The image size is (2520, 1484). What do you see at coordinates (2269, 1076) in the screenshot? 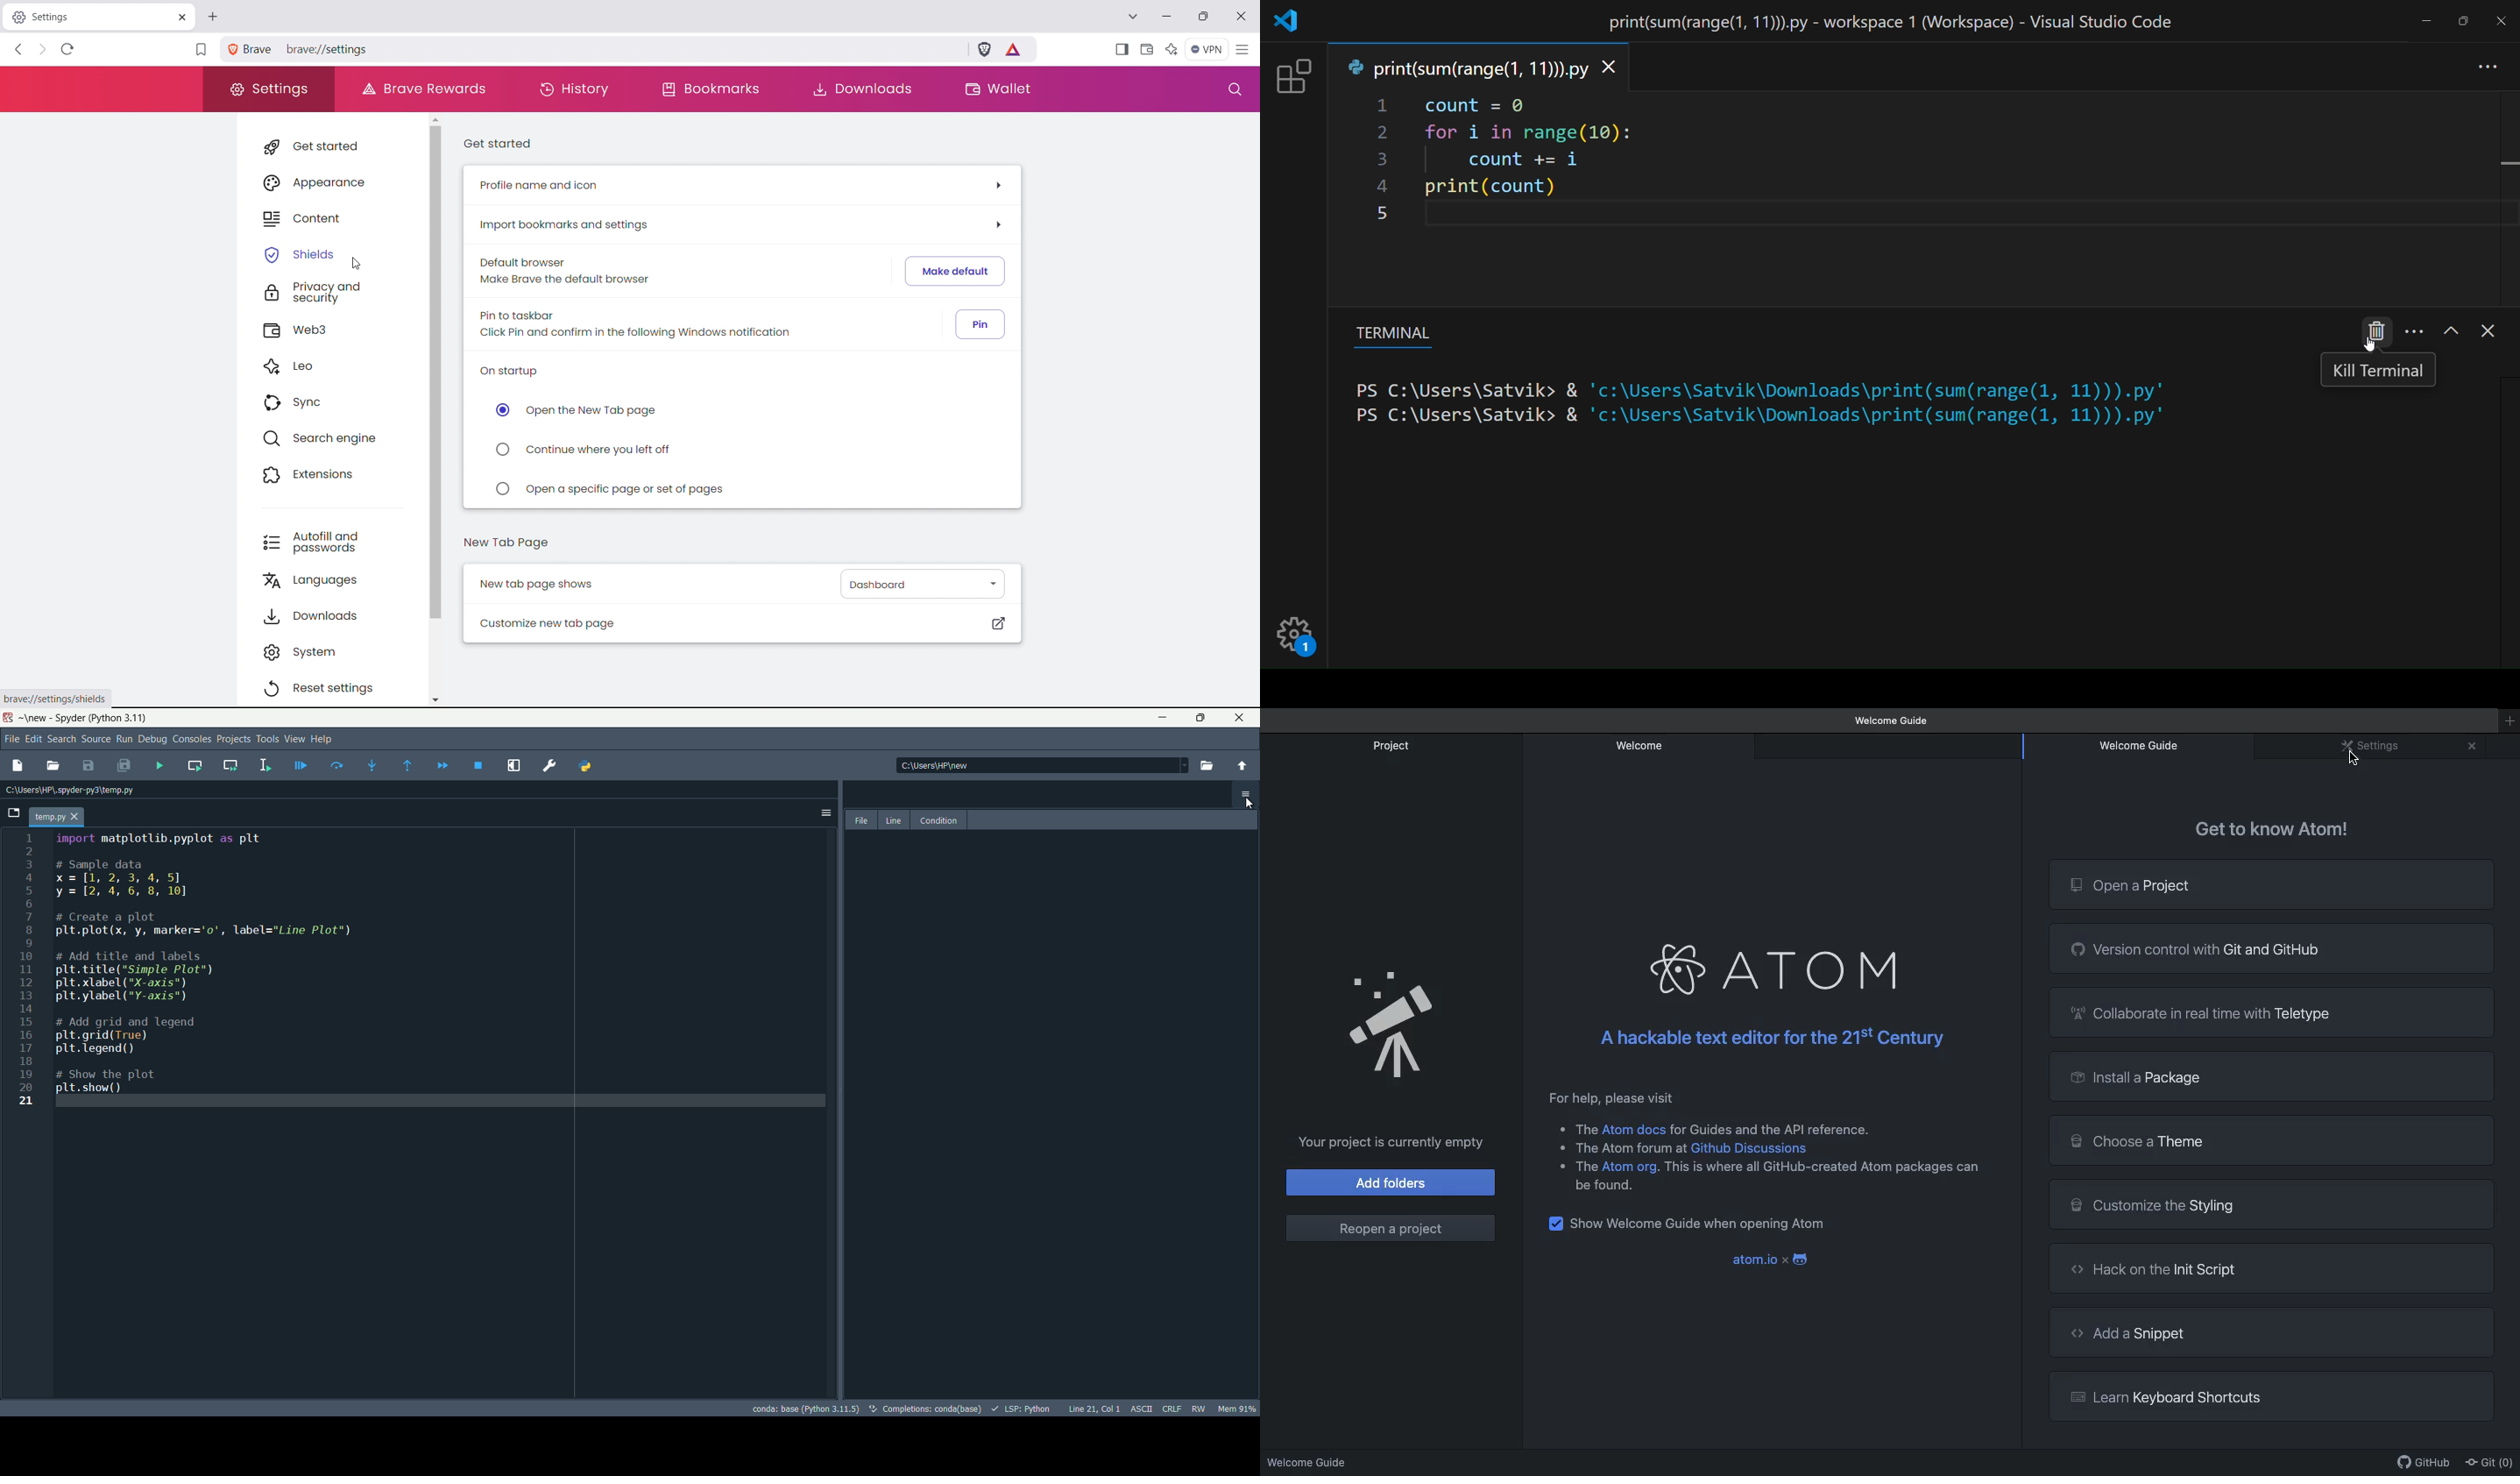
I see `Install a package` at bounding box center [2269, 1076].